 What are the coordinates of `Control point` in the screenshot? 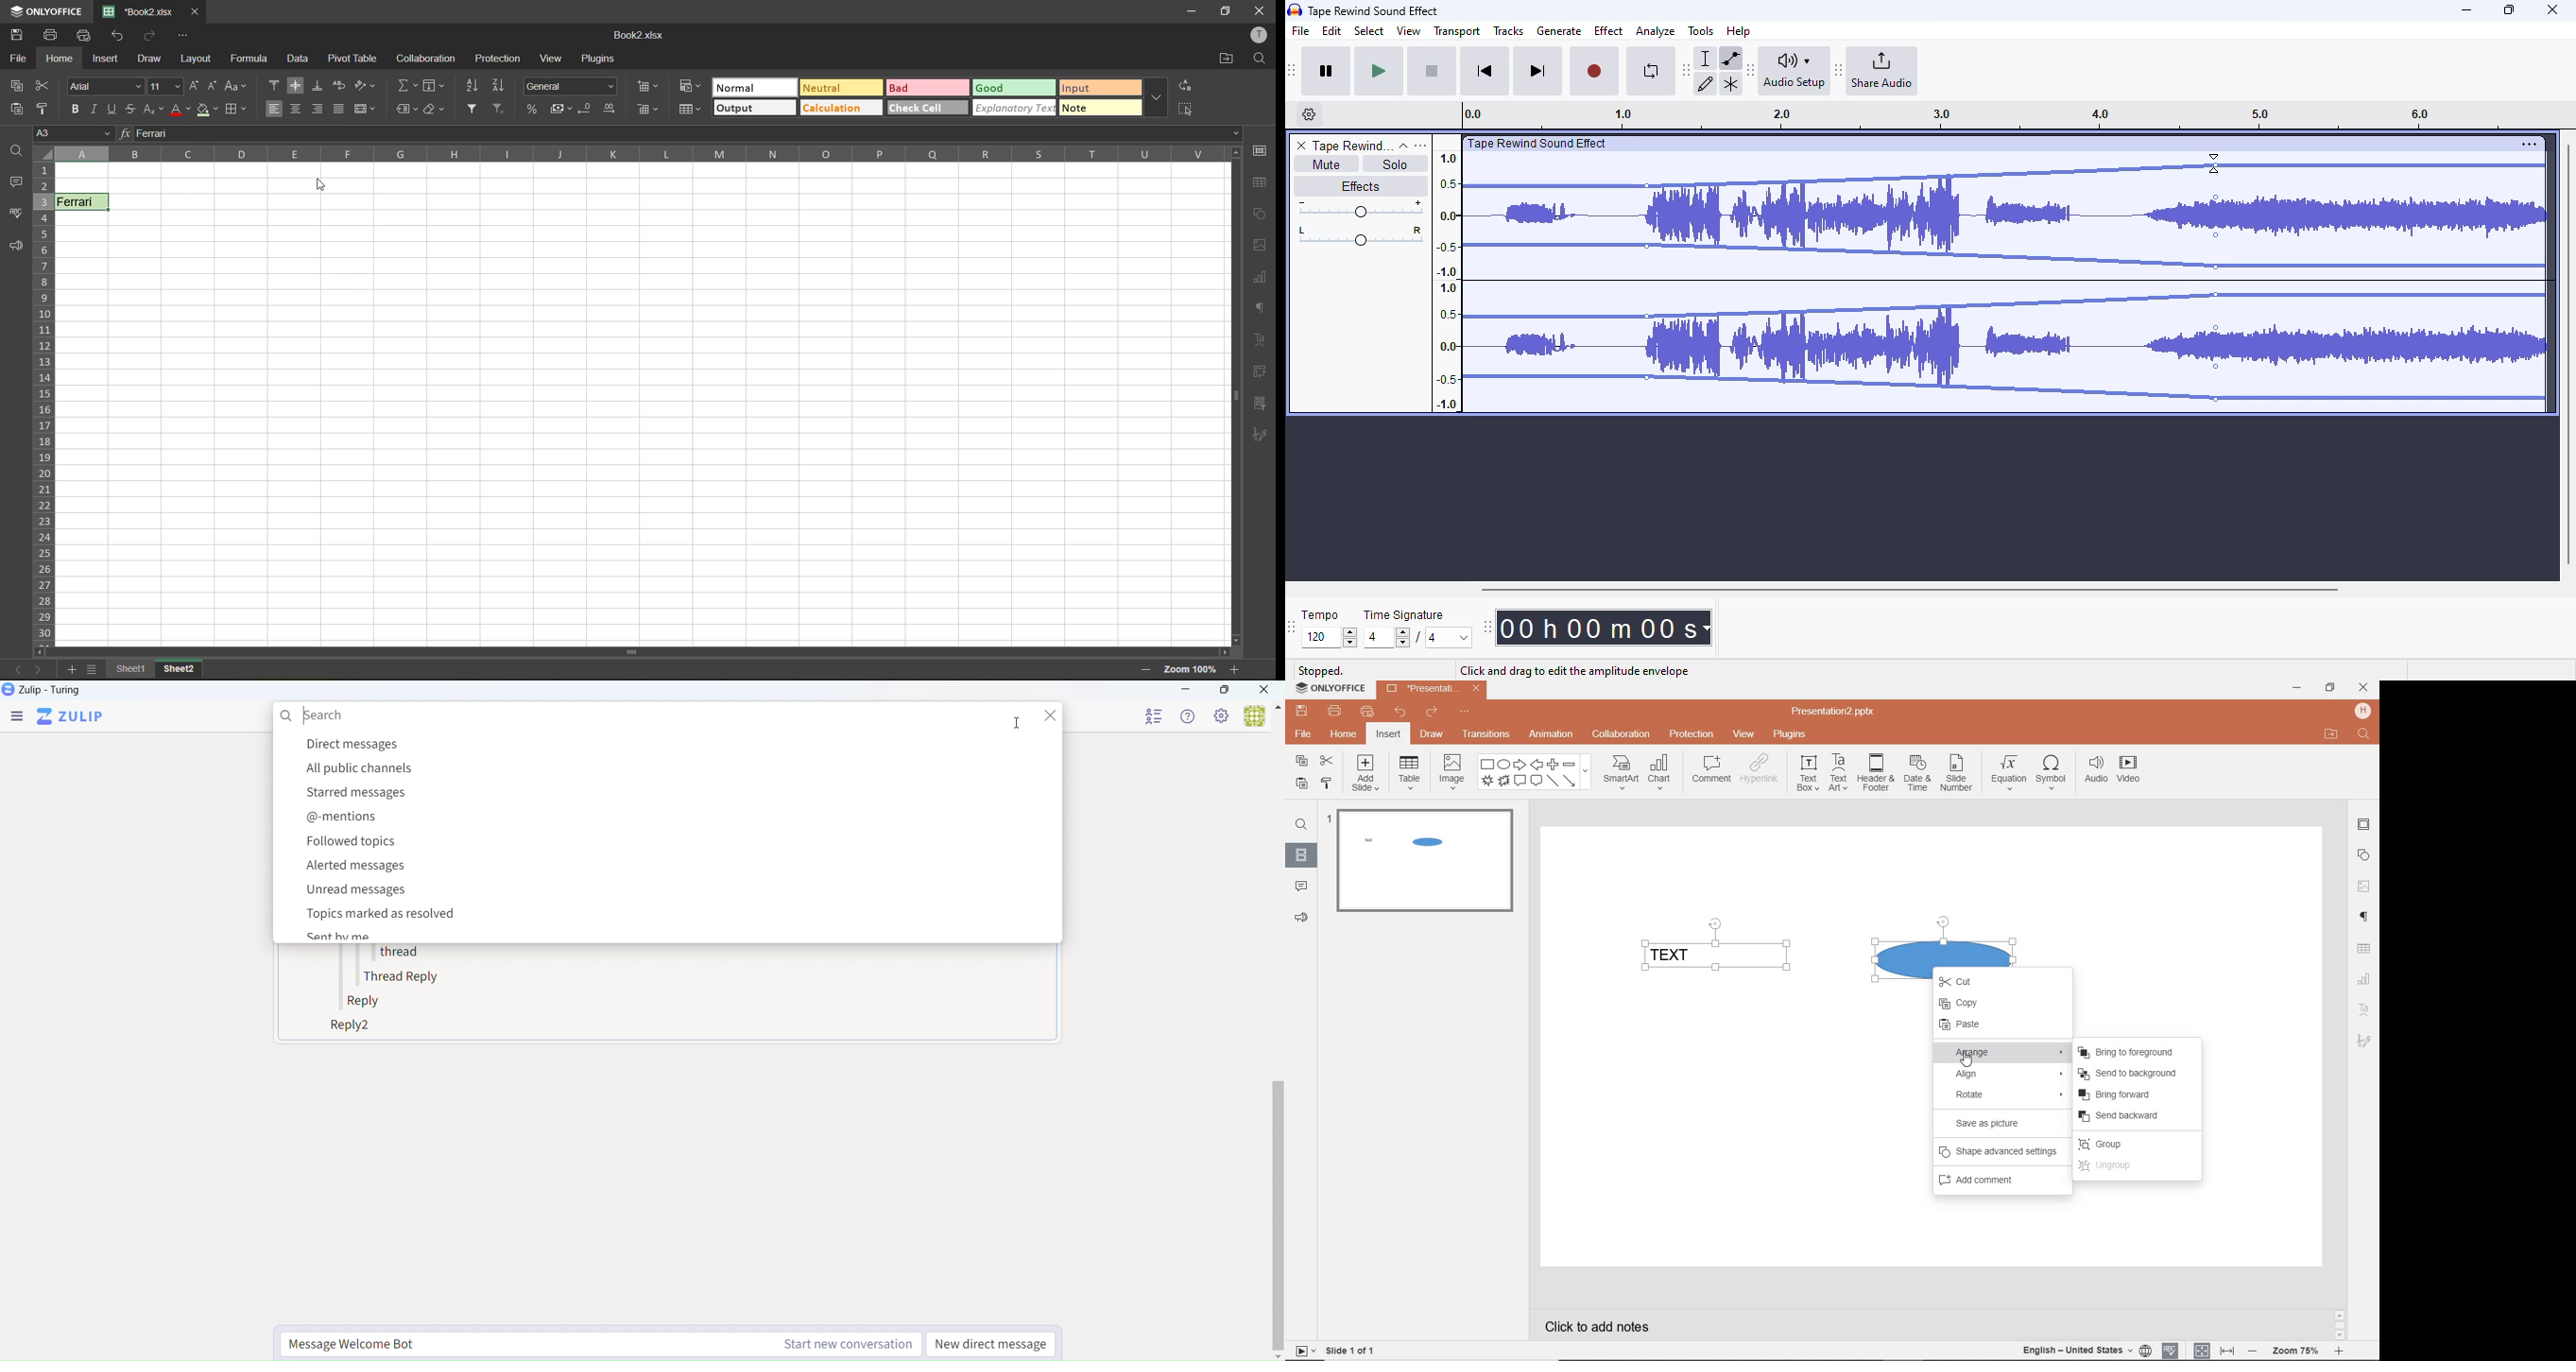 It's located at (2216, 198).